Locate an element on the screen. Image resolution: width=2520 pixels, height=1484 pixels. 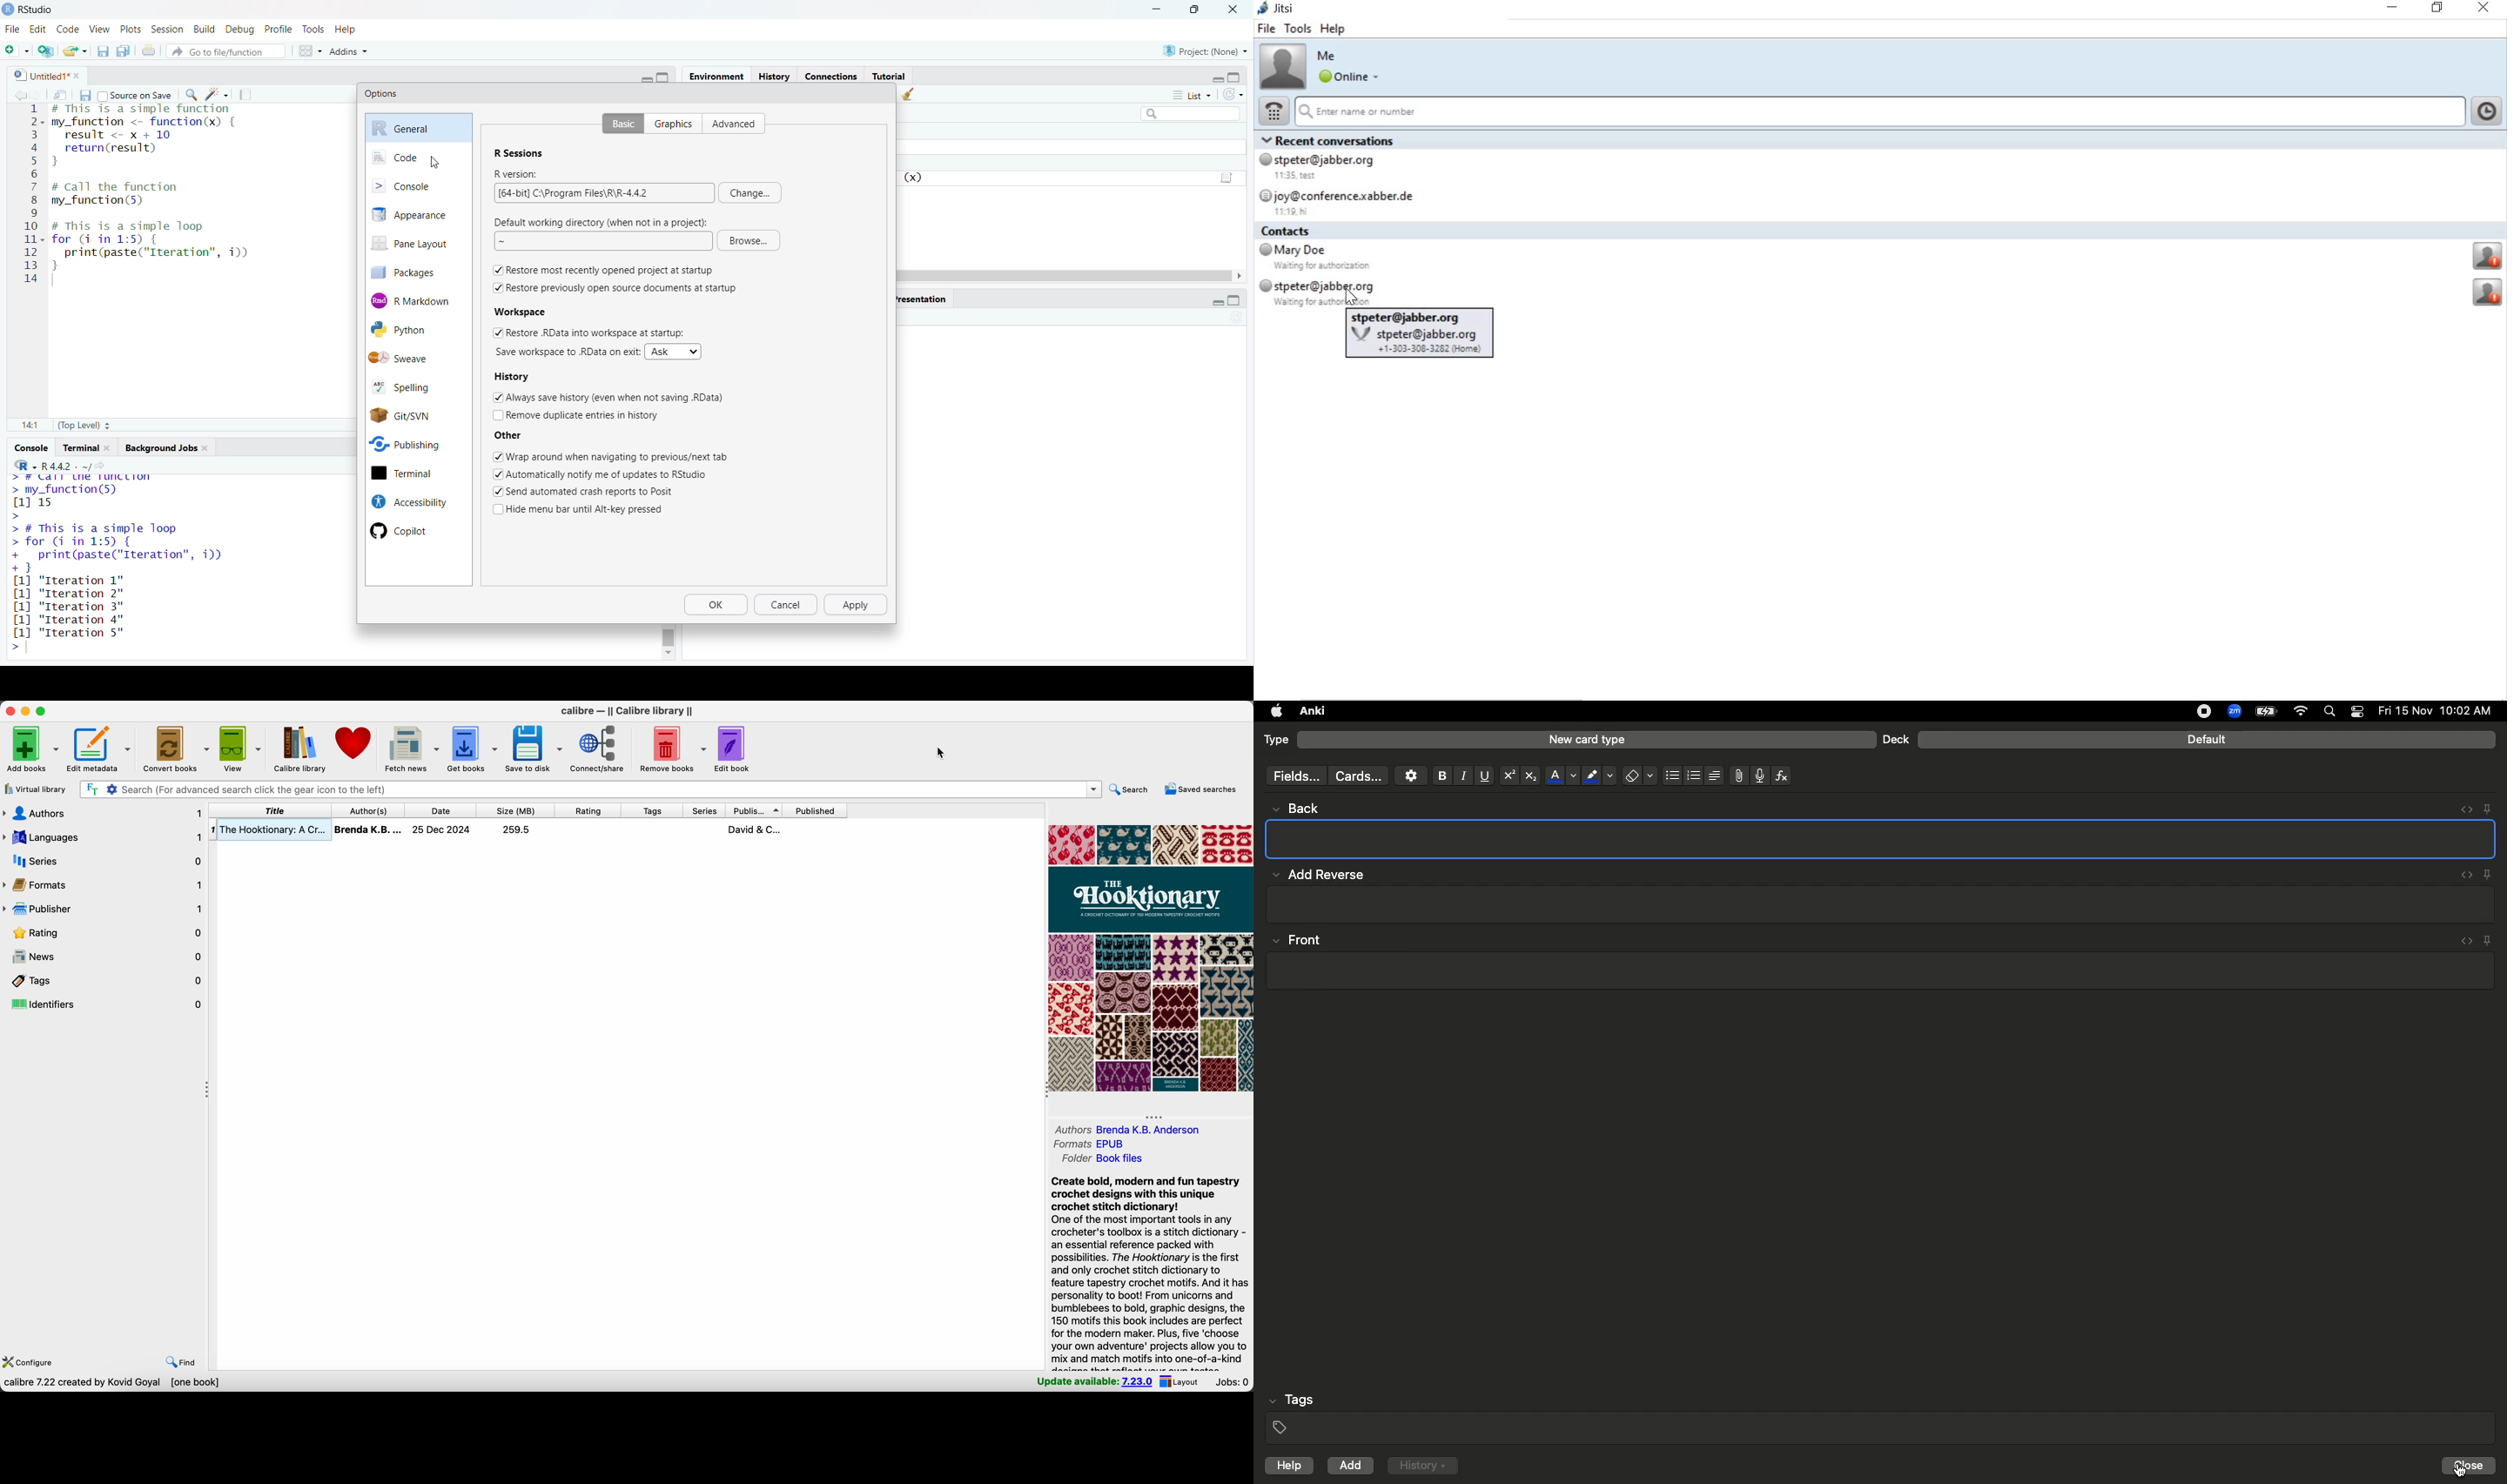
go to file/function is located at coordinates (227, 50).